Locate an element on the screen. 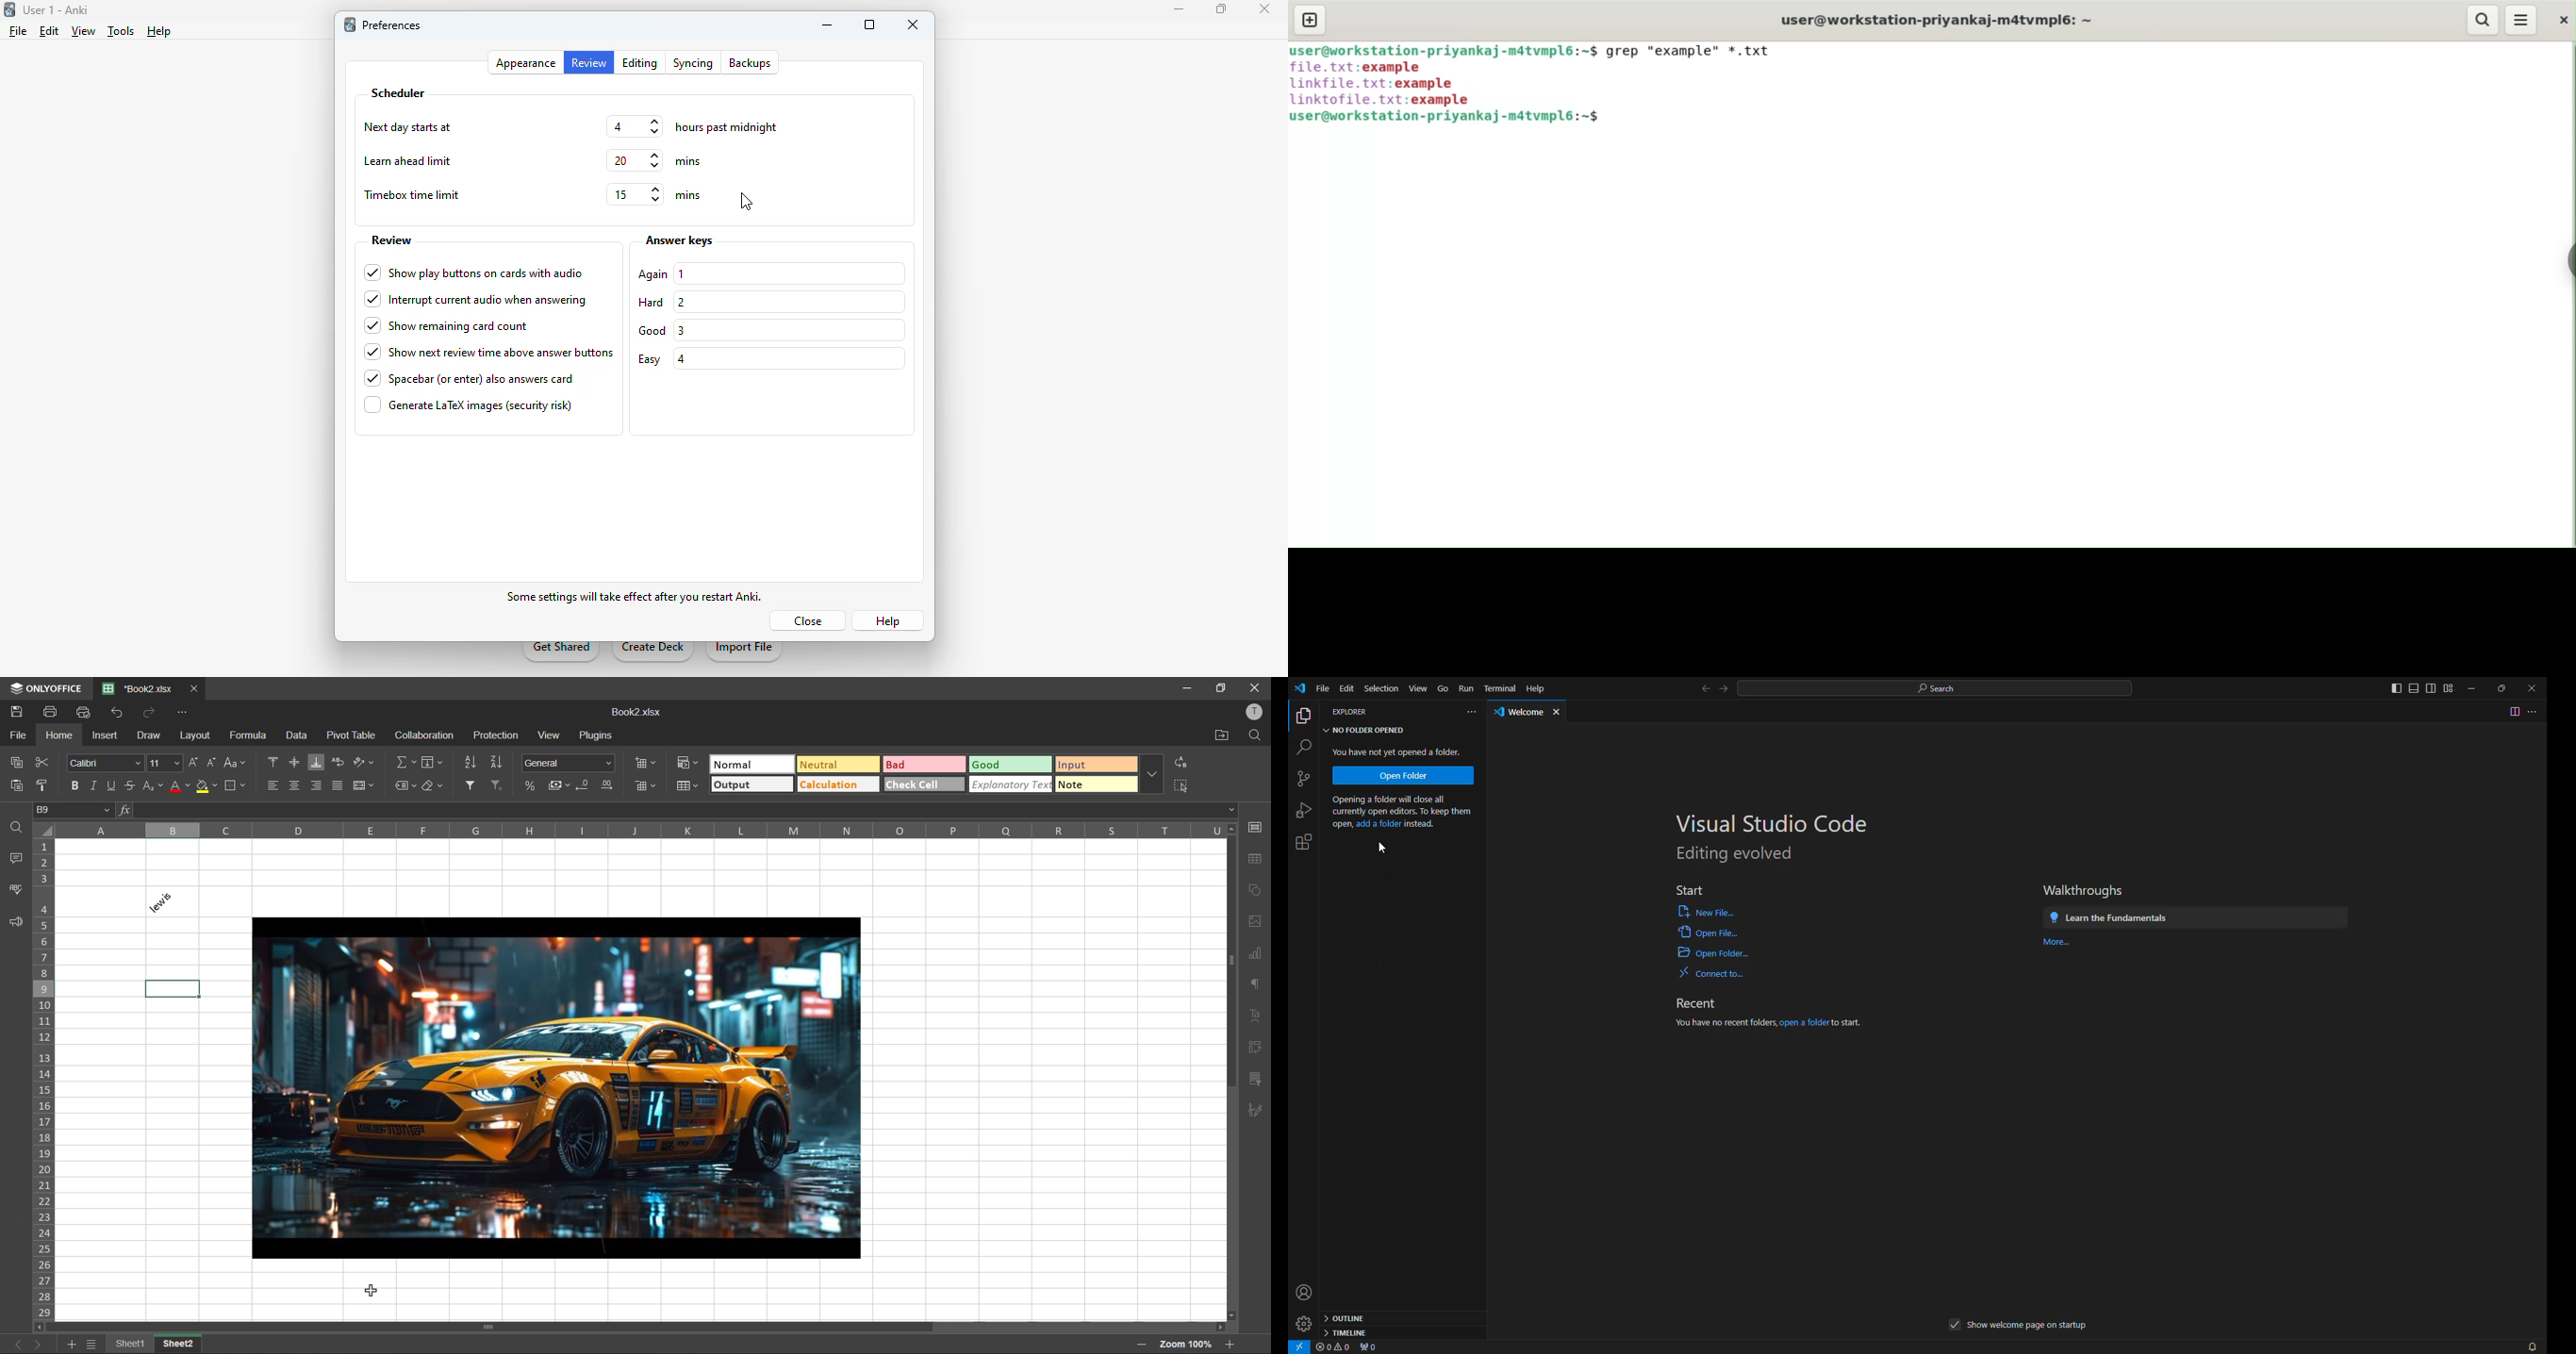 This screenshot has width=2576, height=1372. cell address is located at coordinates (74, 809).